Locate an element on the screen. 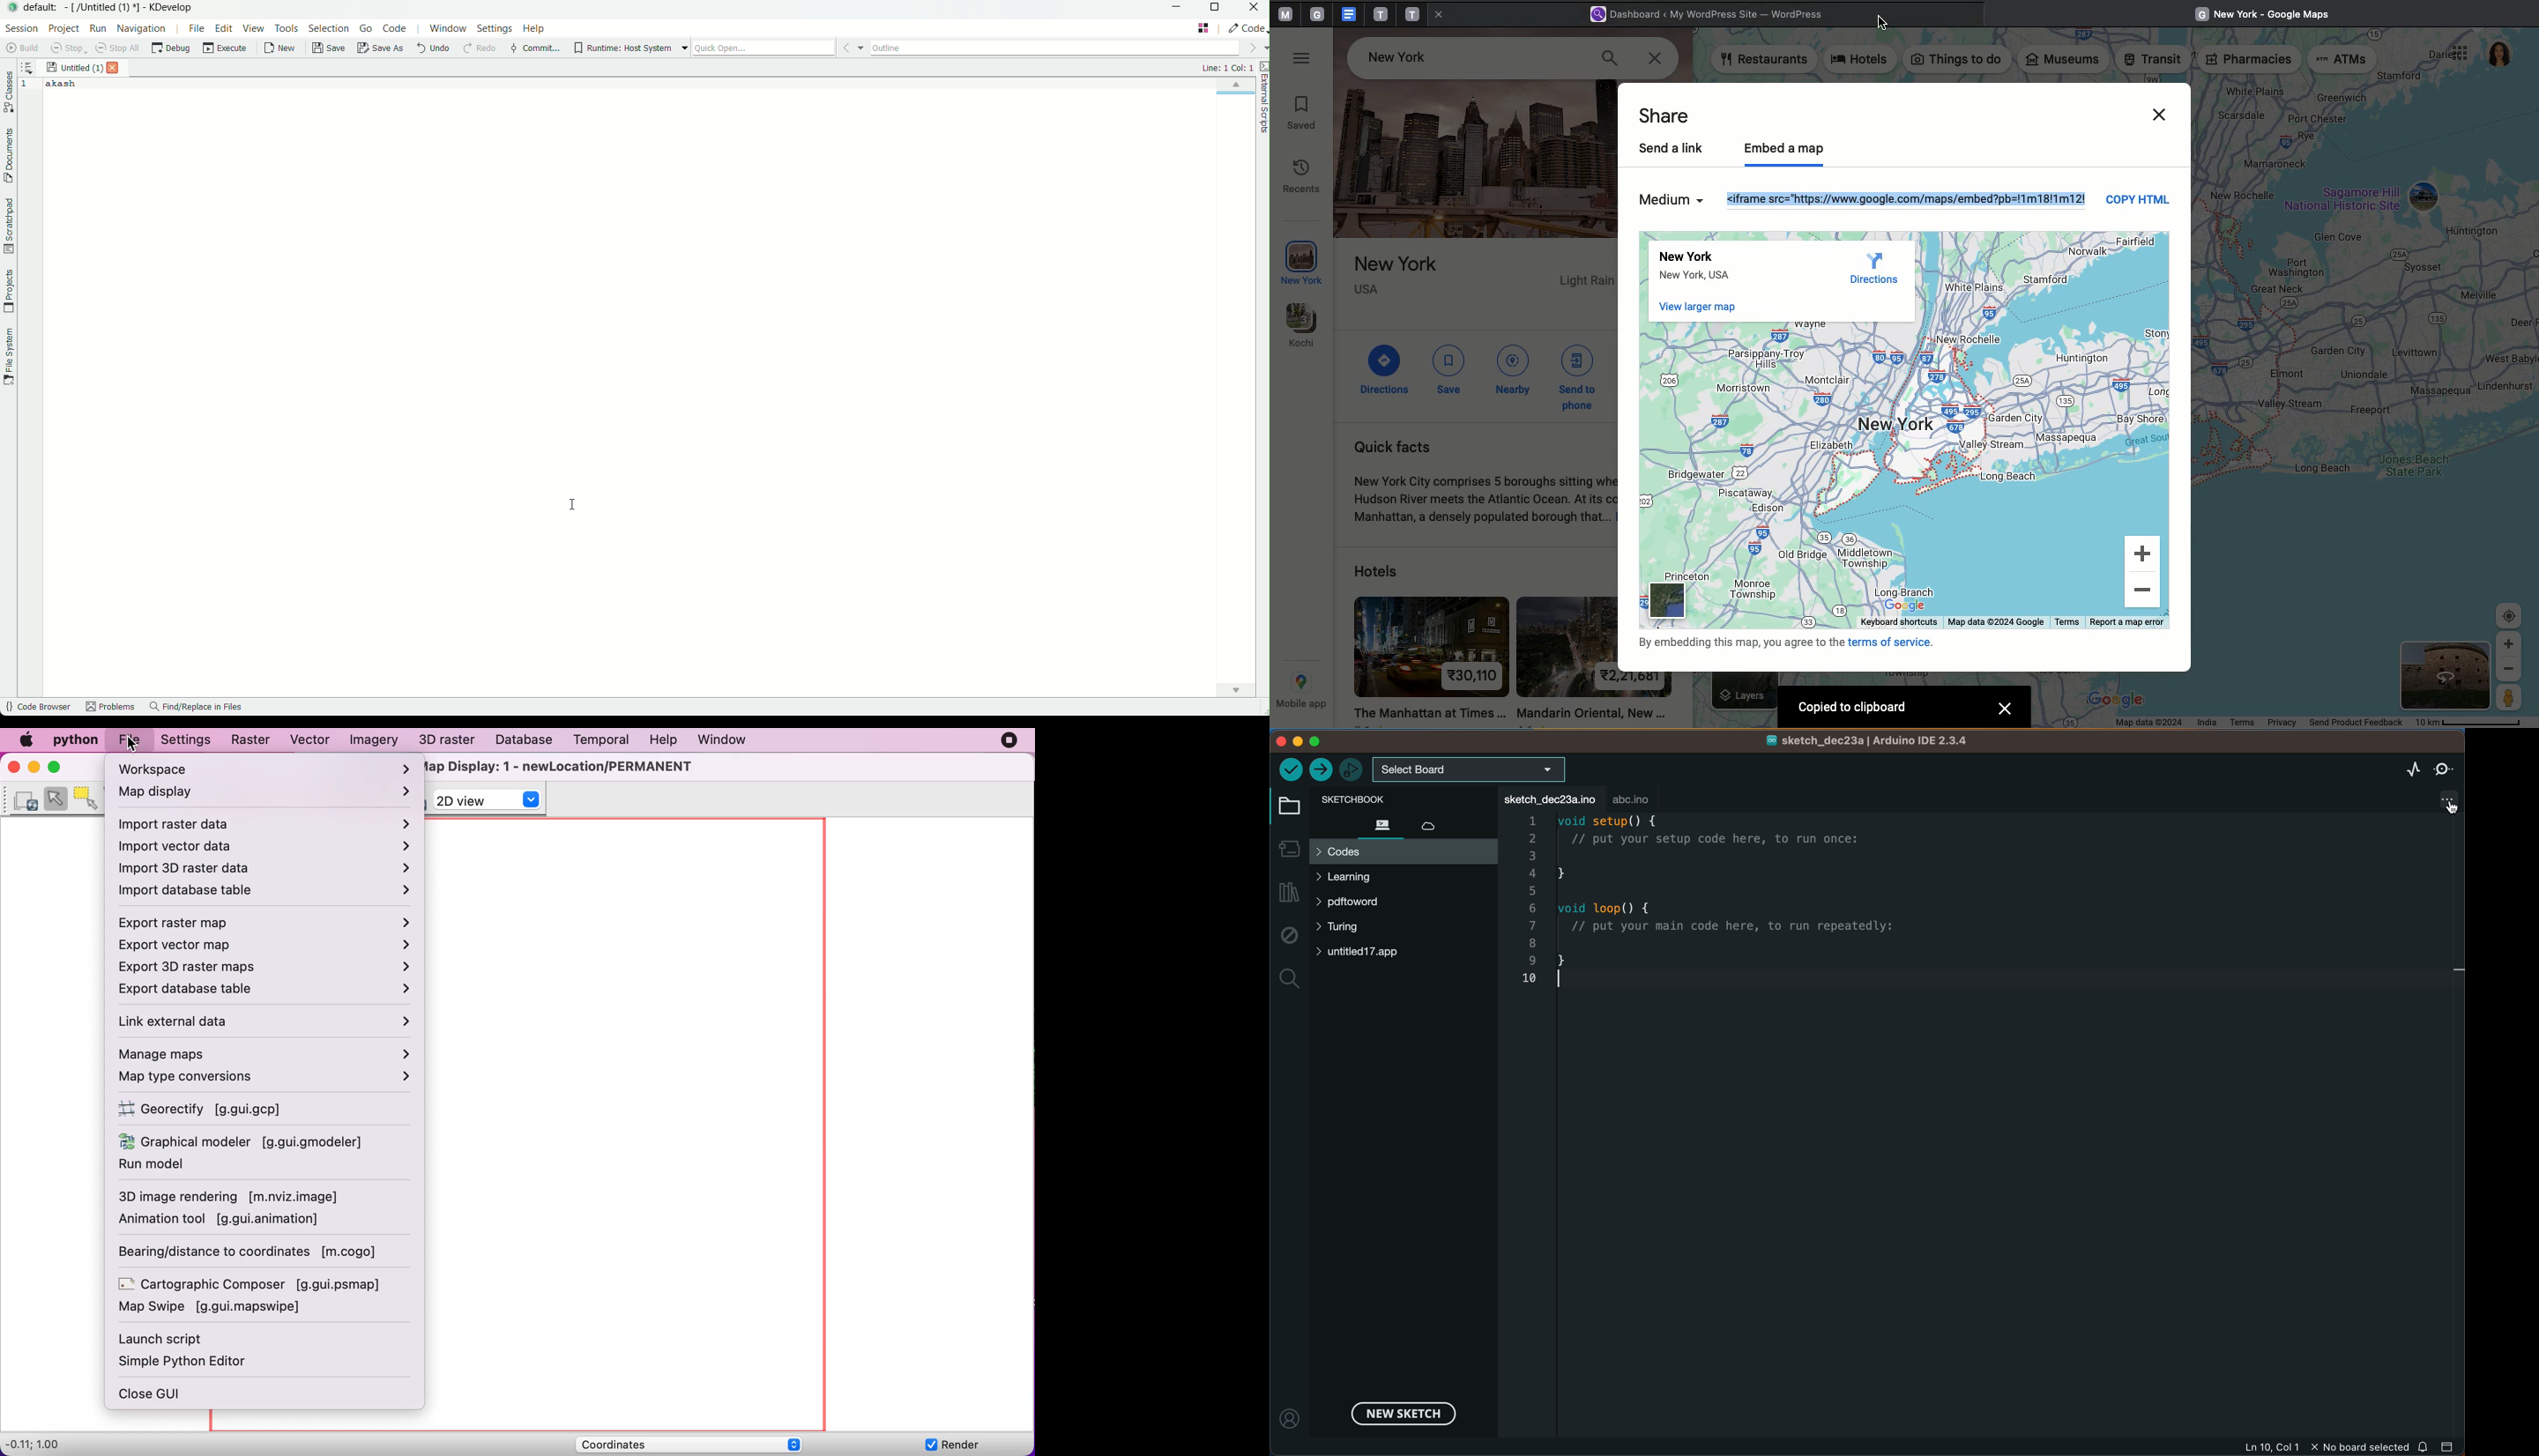 The width and height of the screenshot is (2548, 1456). run menu is located at coordinates (98, 29).